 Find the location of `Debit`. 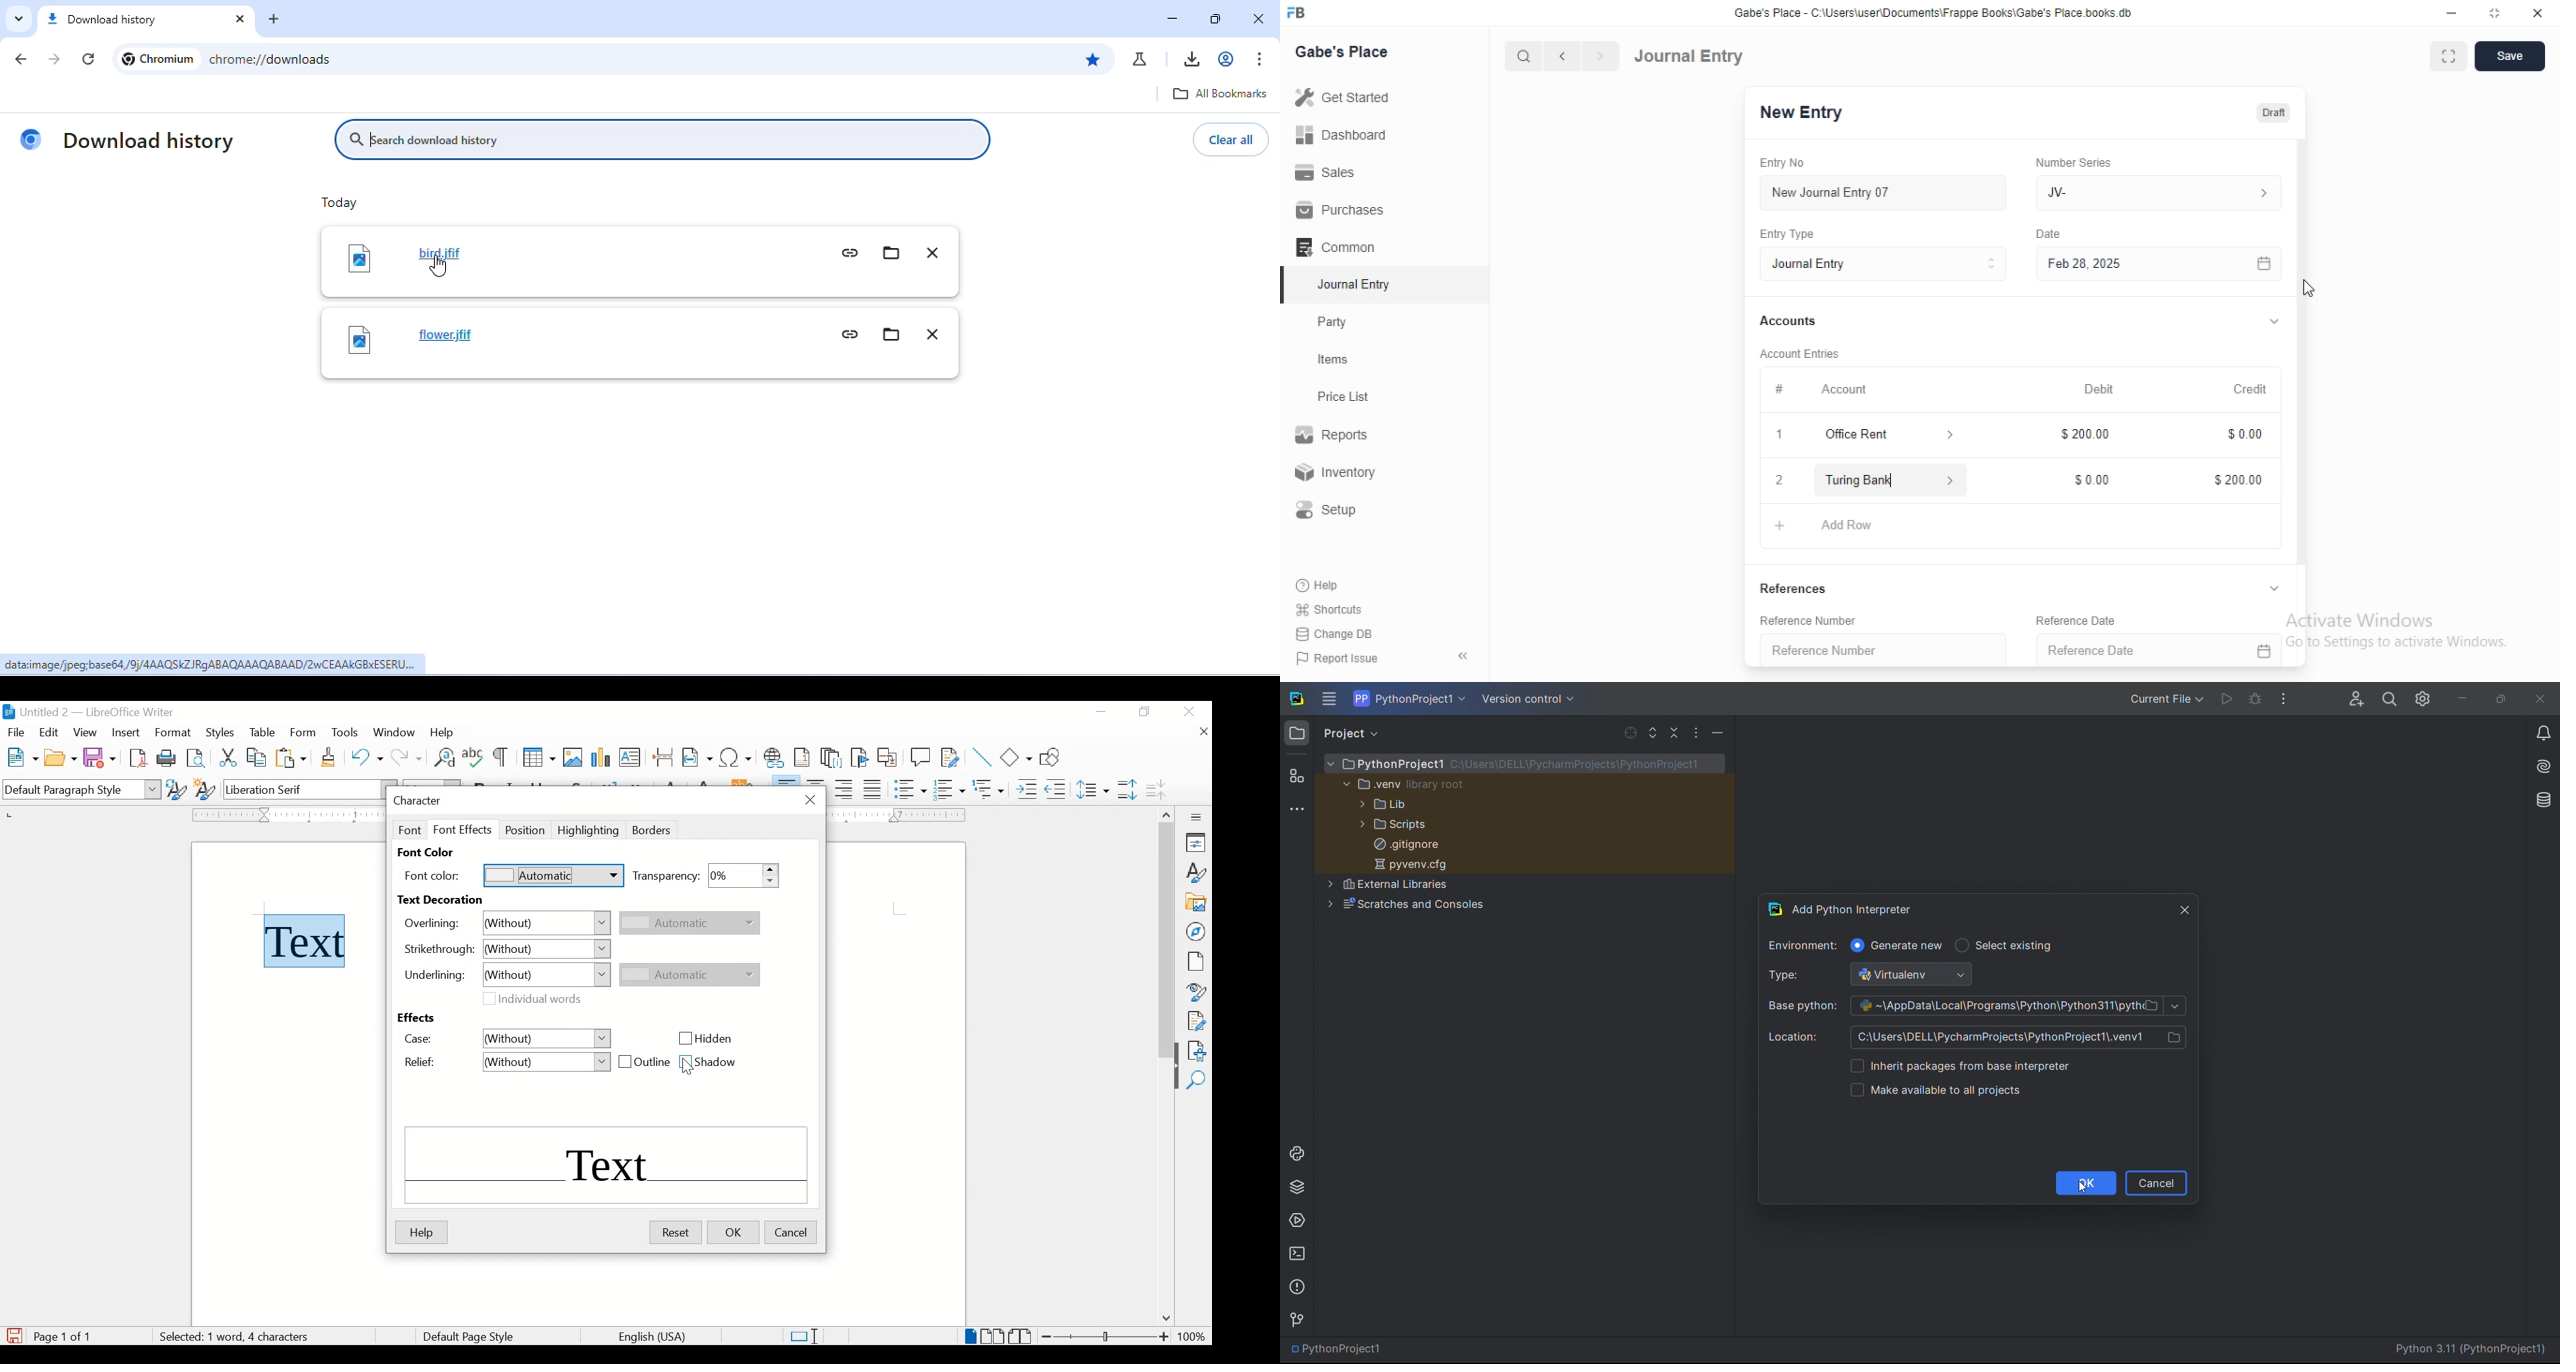

Debit is located at coordinates (2095, 387).